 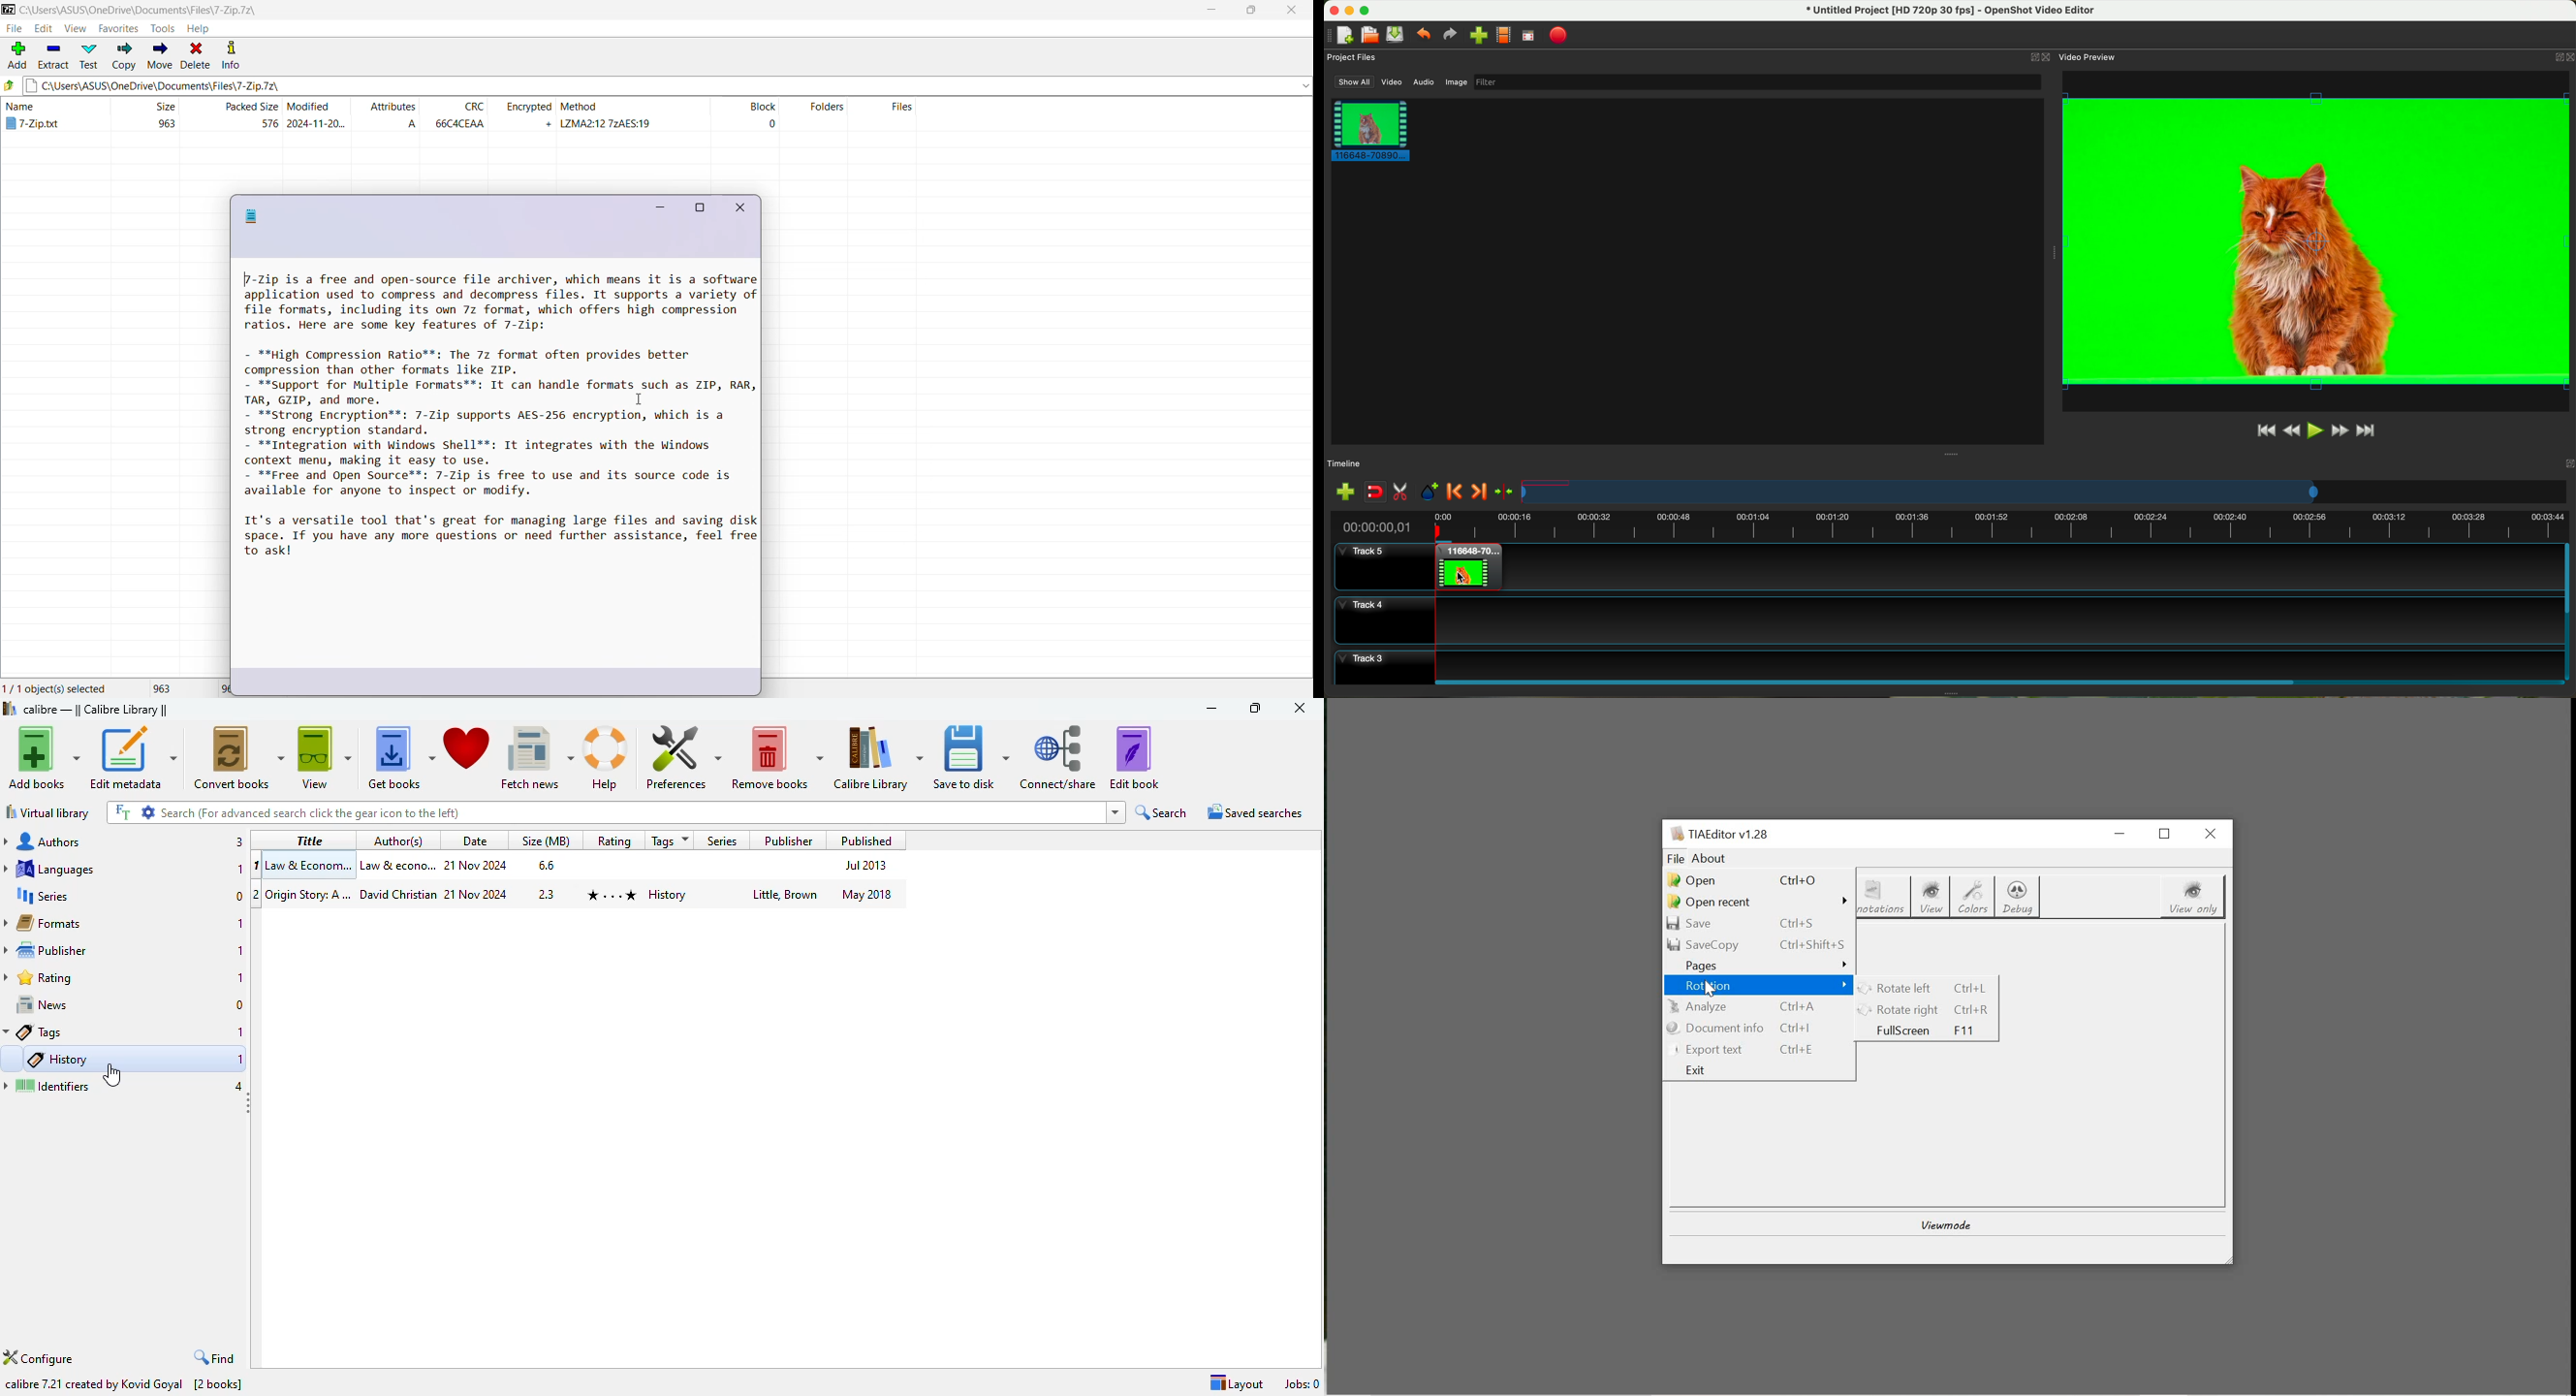 What do you see at coordinates (238, 1084) in the screenshot?
I see `4` at bounding box center [238, 1084].